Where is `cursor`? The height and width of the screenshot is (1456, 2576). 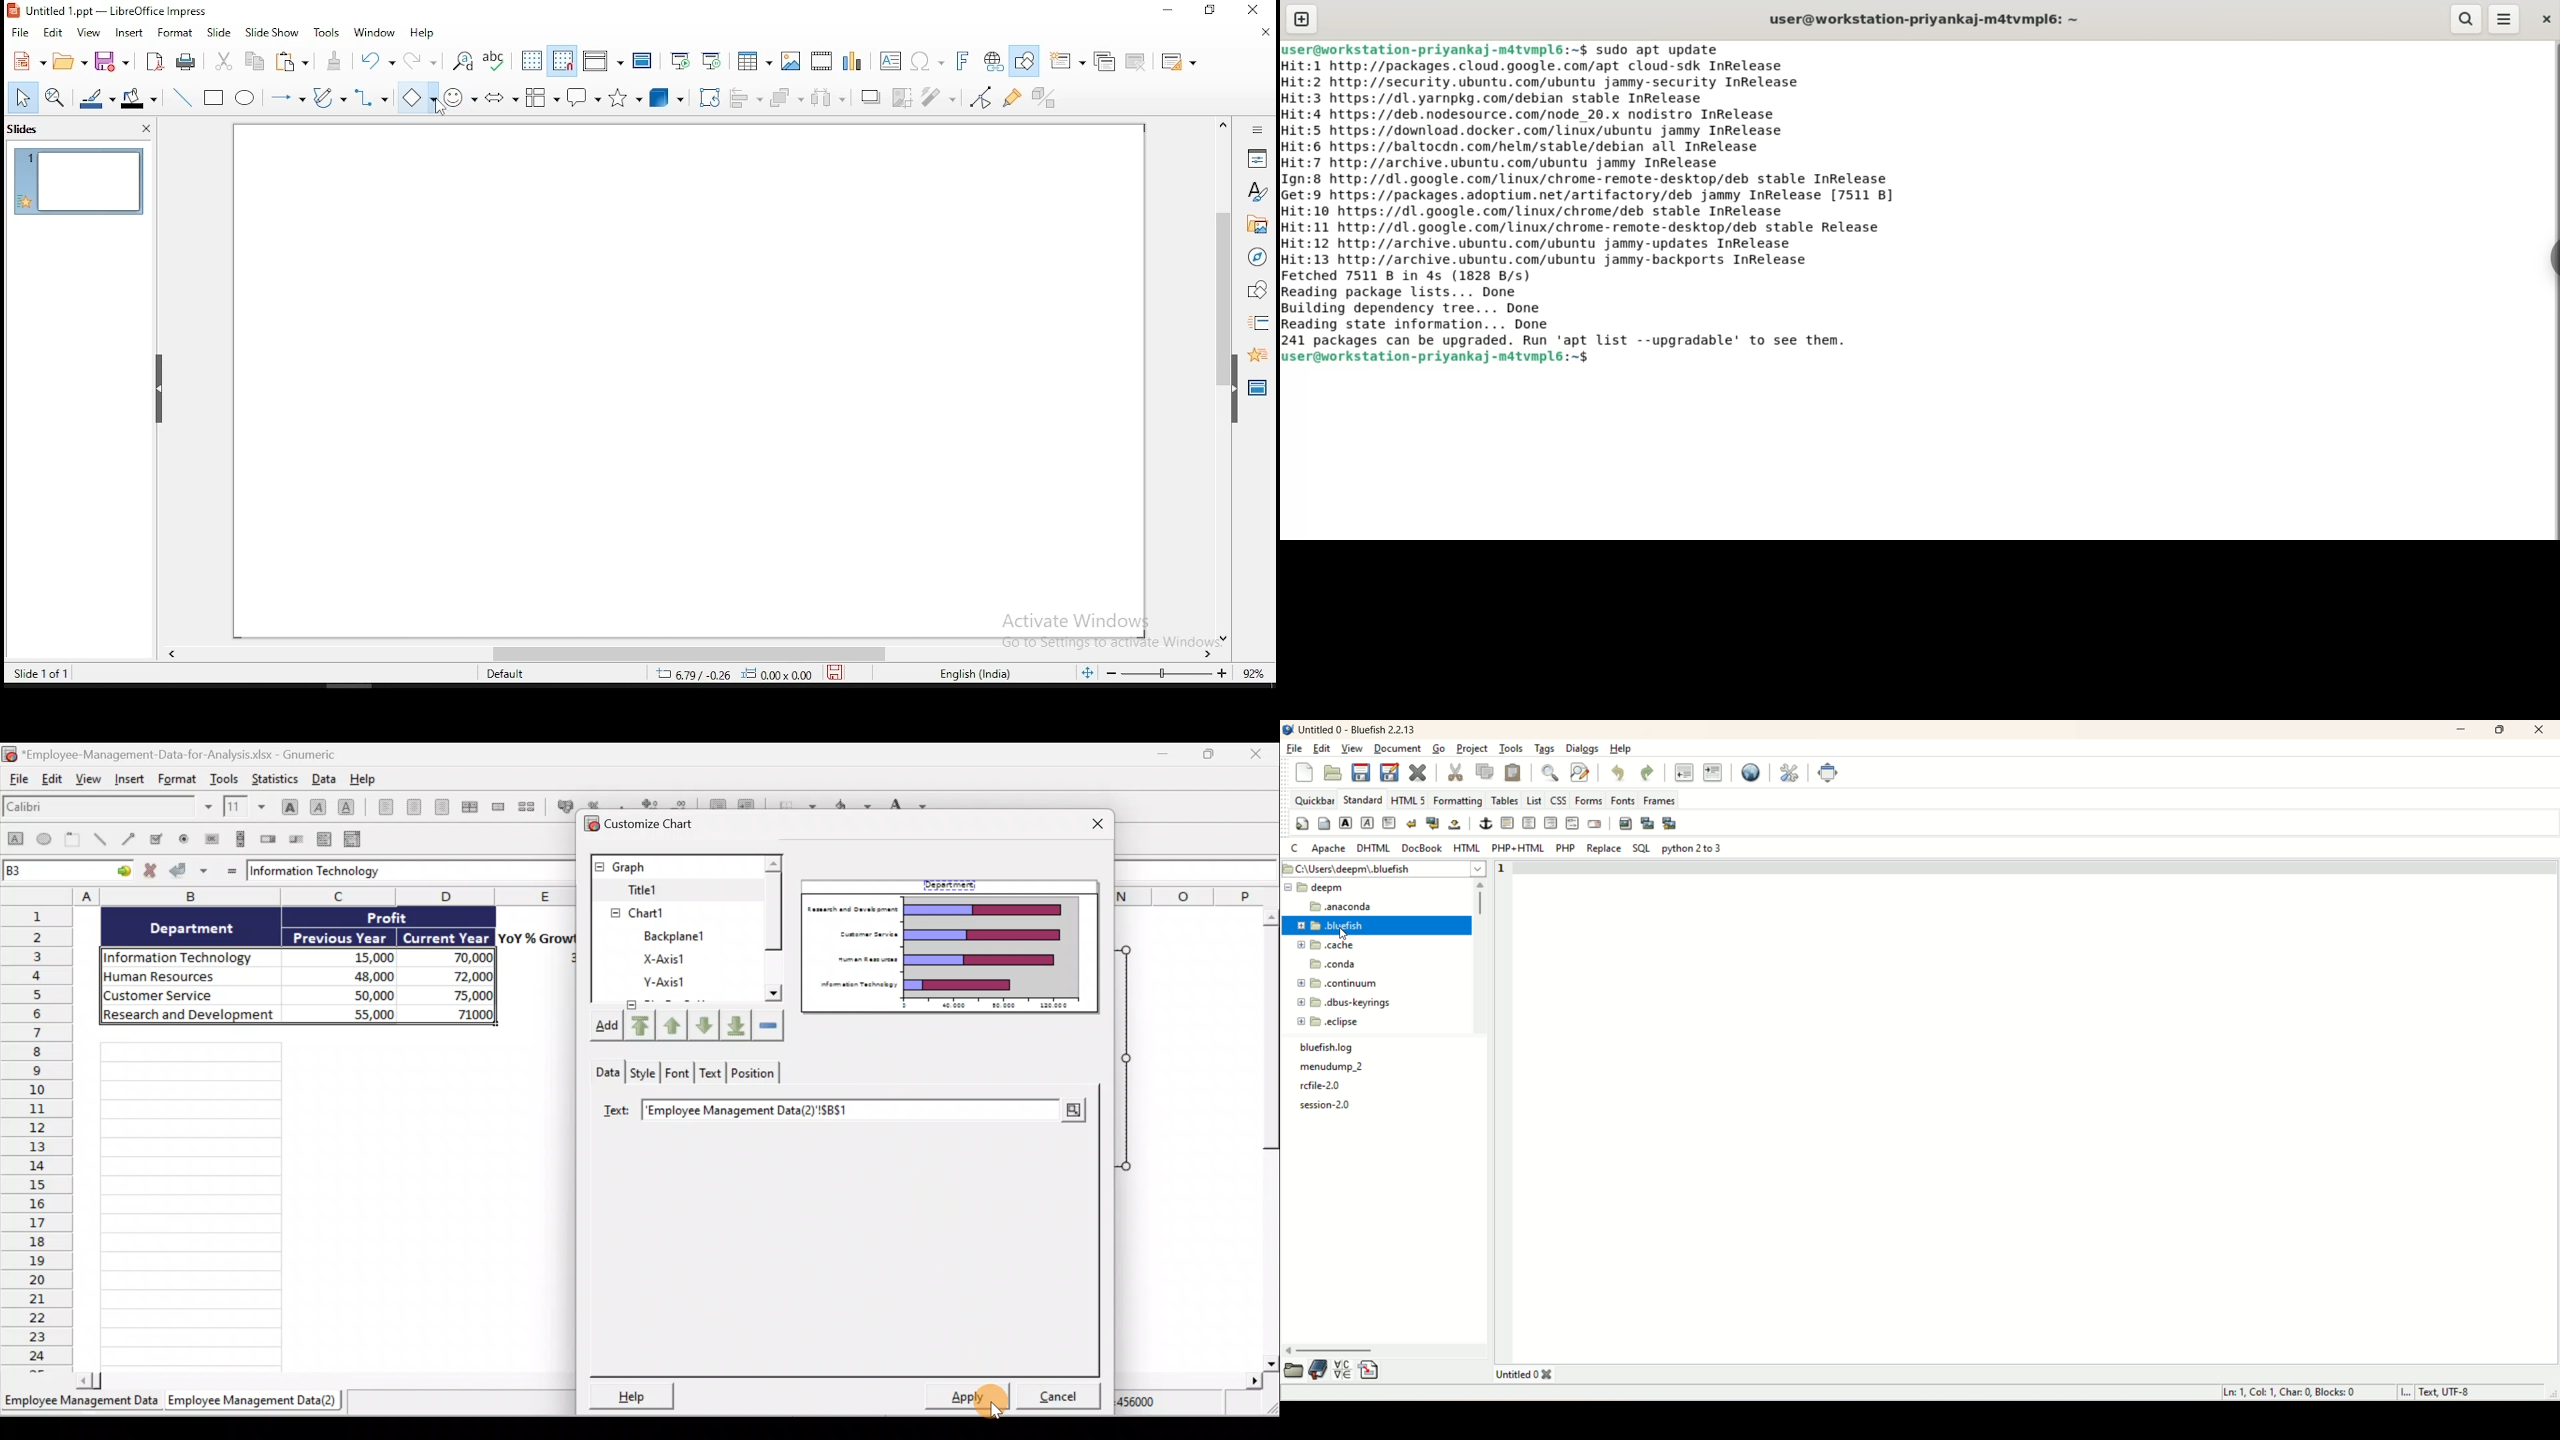 cursor is located at coordinates (995, 1410).